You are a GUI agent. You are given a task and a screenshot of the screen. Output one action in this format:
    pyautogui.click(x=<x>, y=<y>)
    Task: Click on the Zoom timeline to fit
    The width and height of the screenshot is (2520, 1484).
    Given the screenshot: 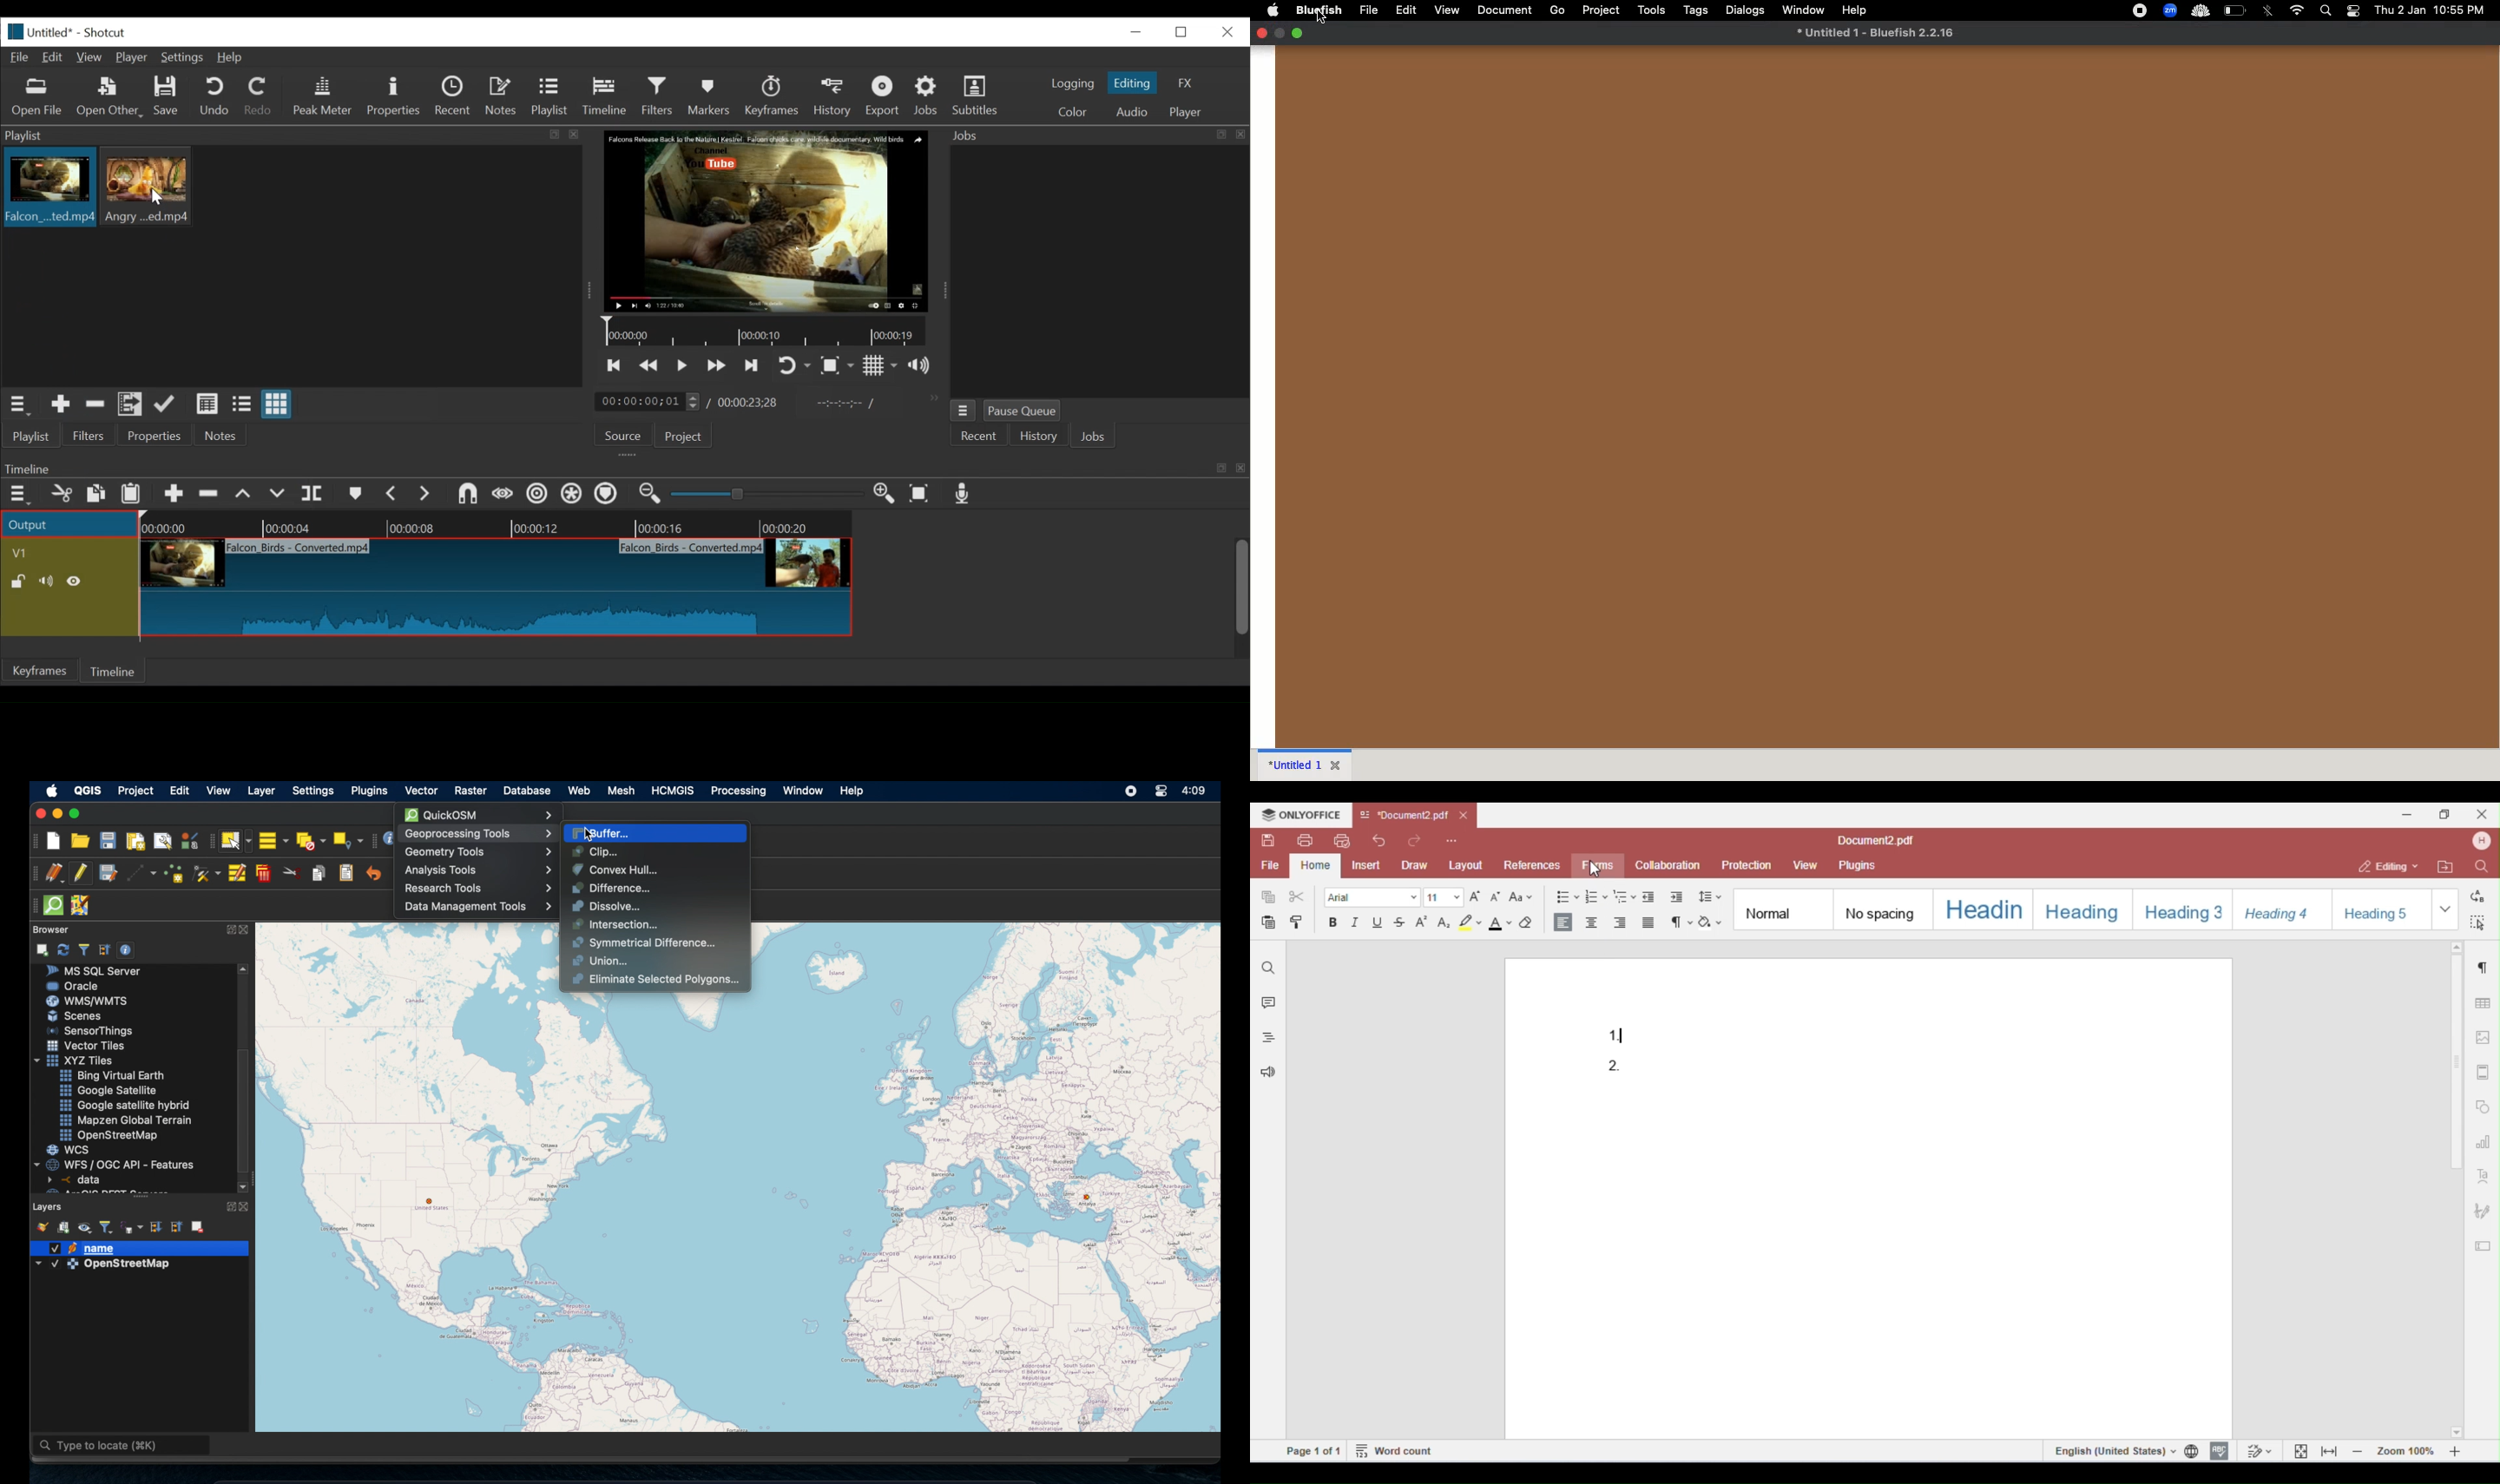 What is the action you would take?
    pyautogui.click(x=923, y=495)
    